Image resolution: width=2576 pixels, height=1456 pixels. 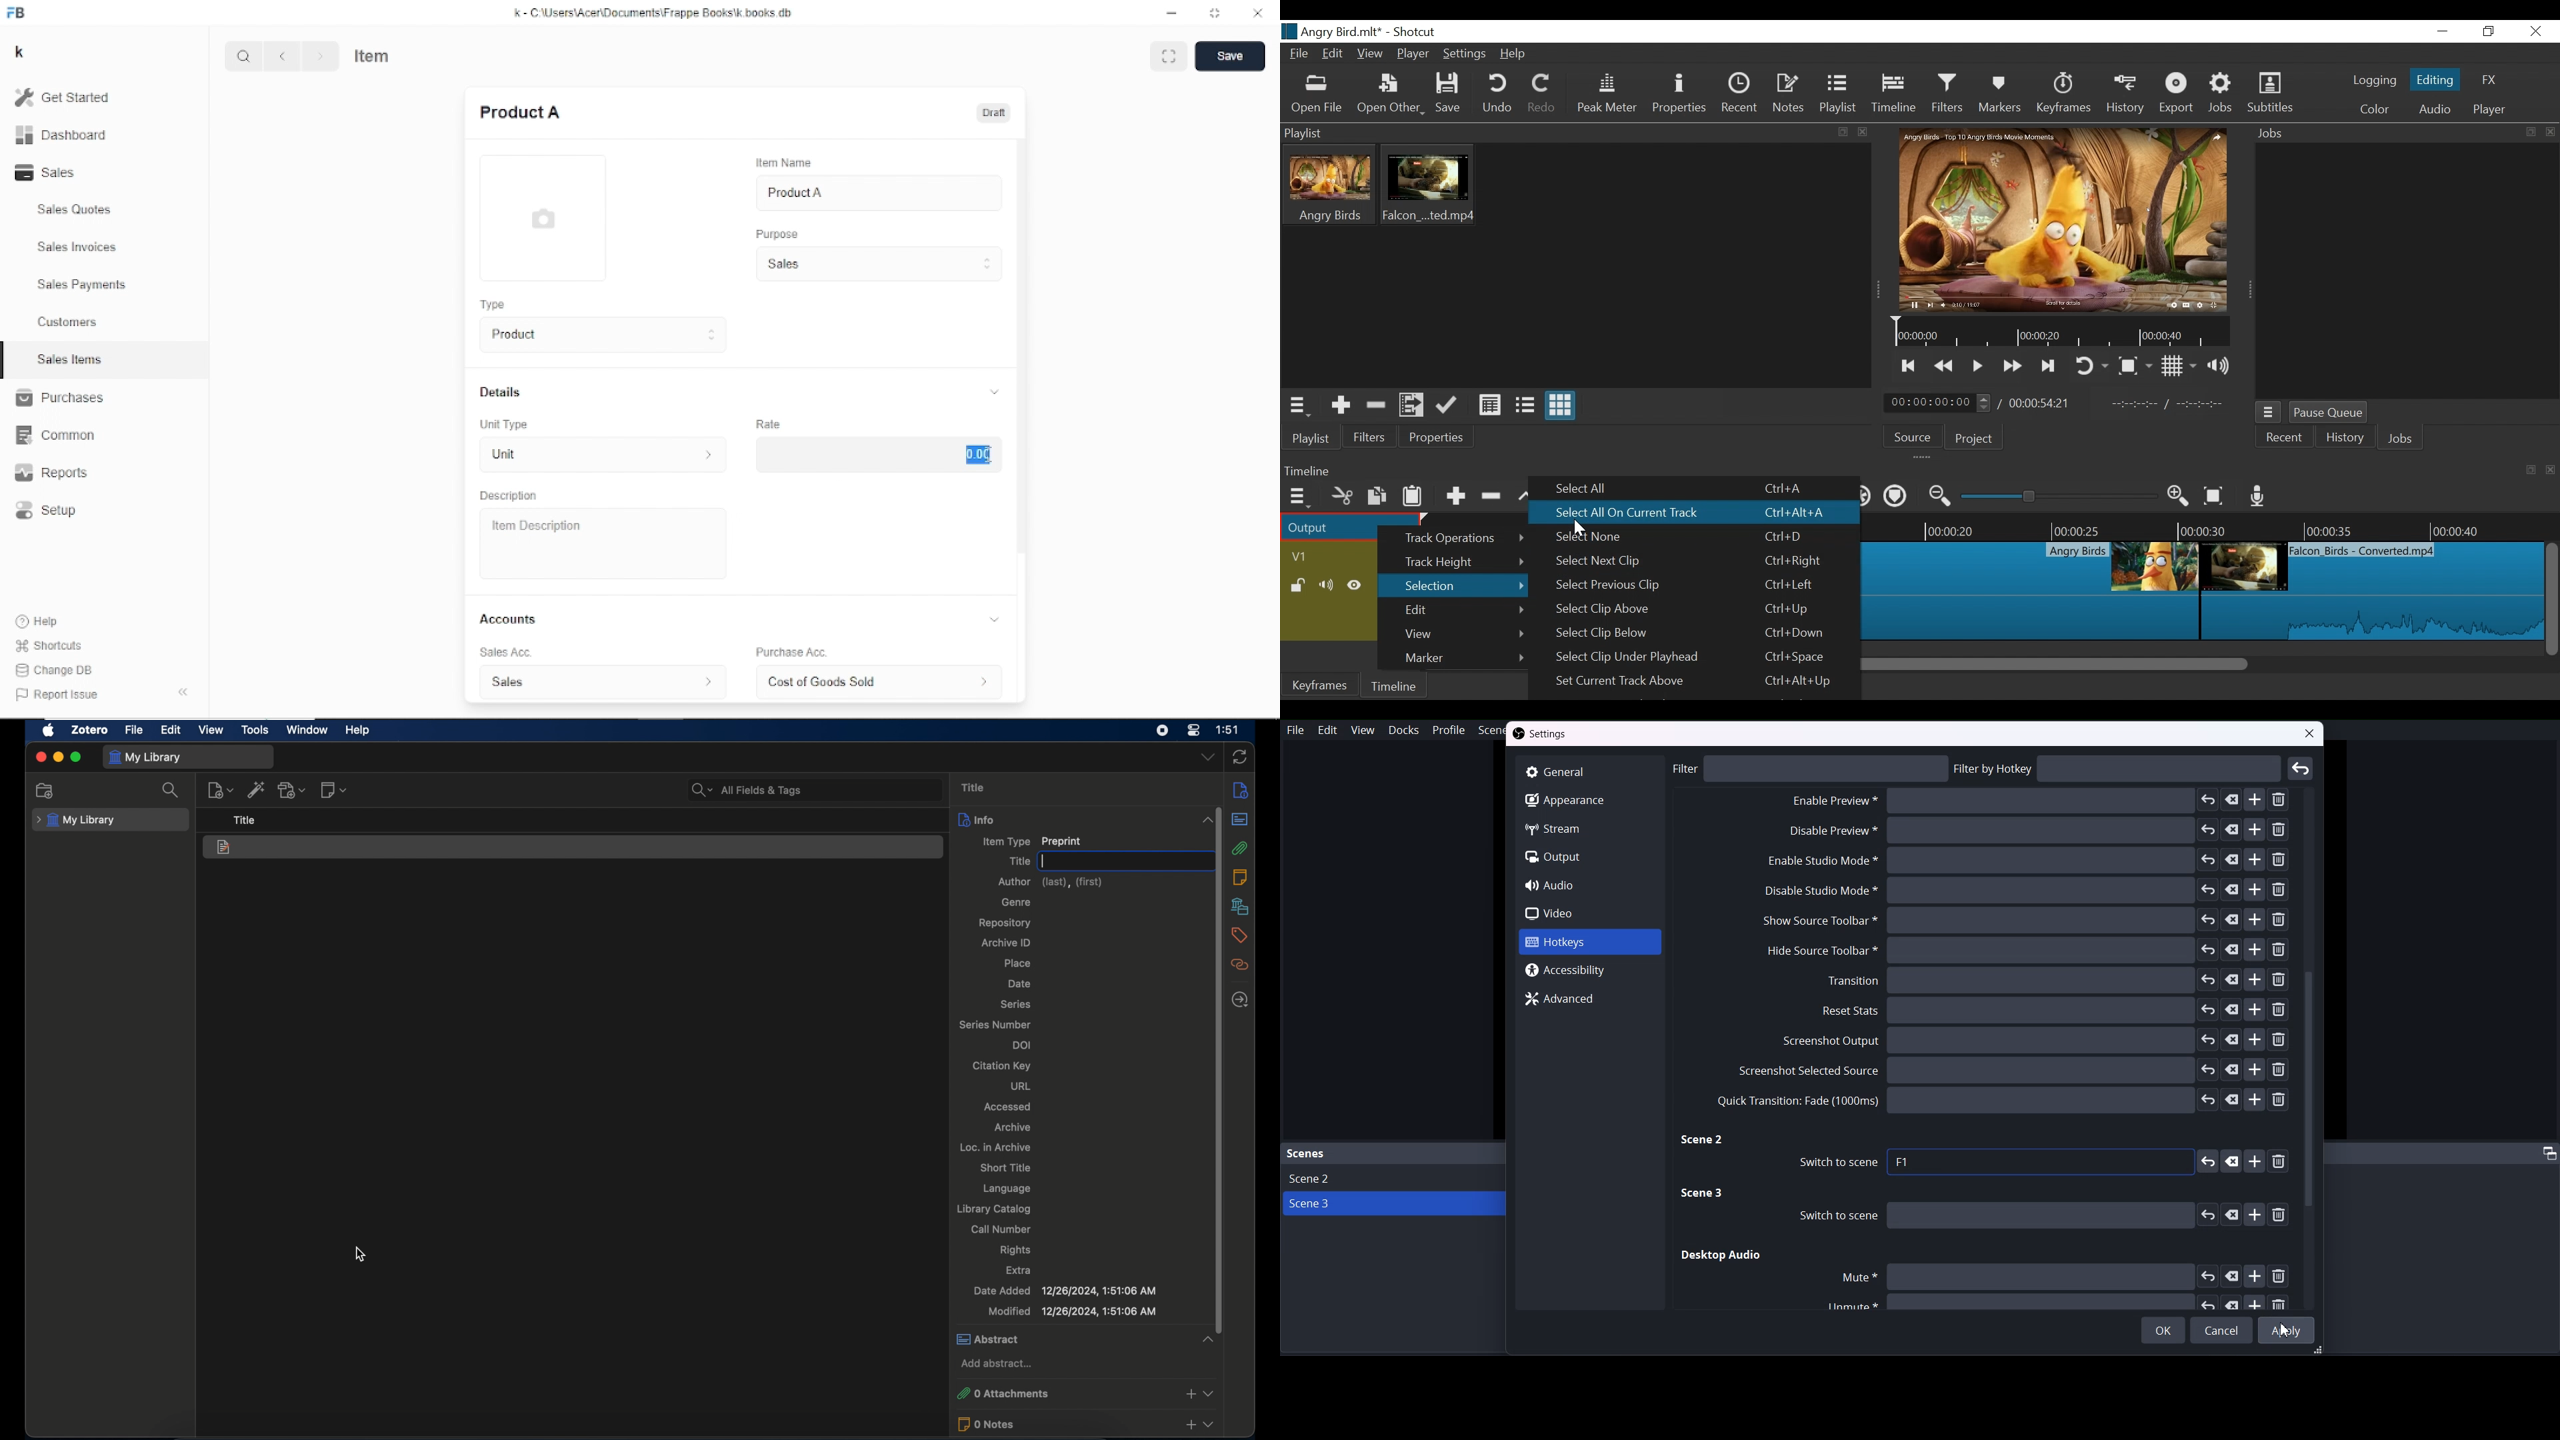 I want to click on Docks, so click(x=1403, y=730).